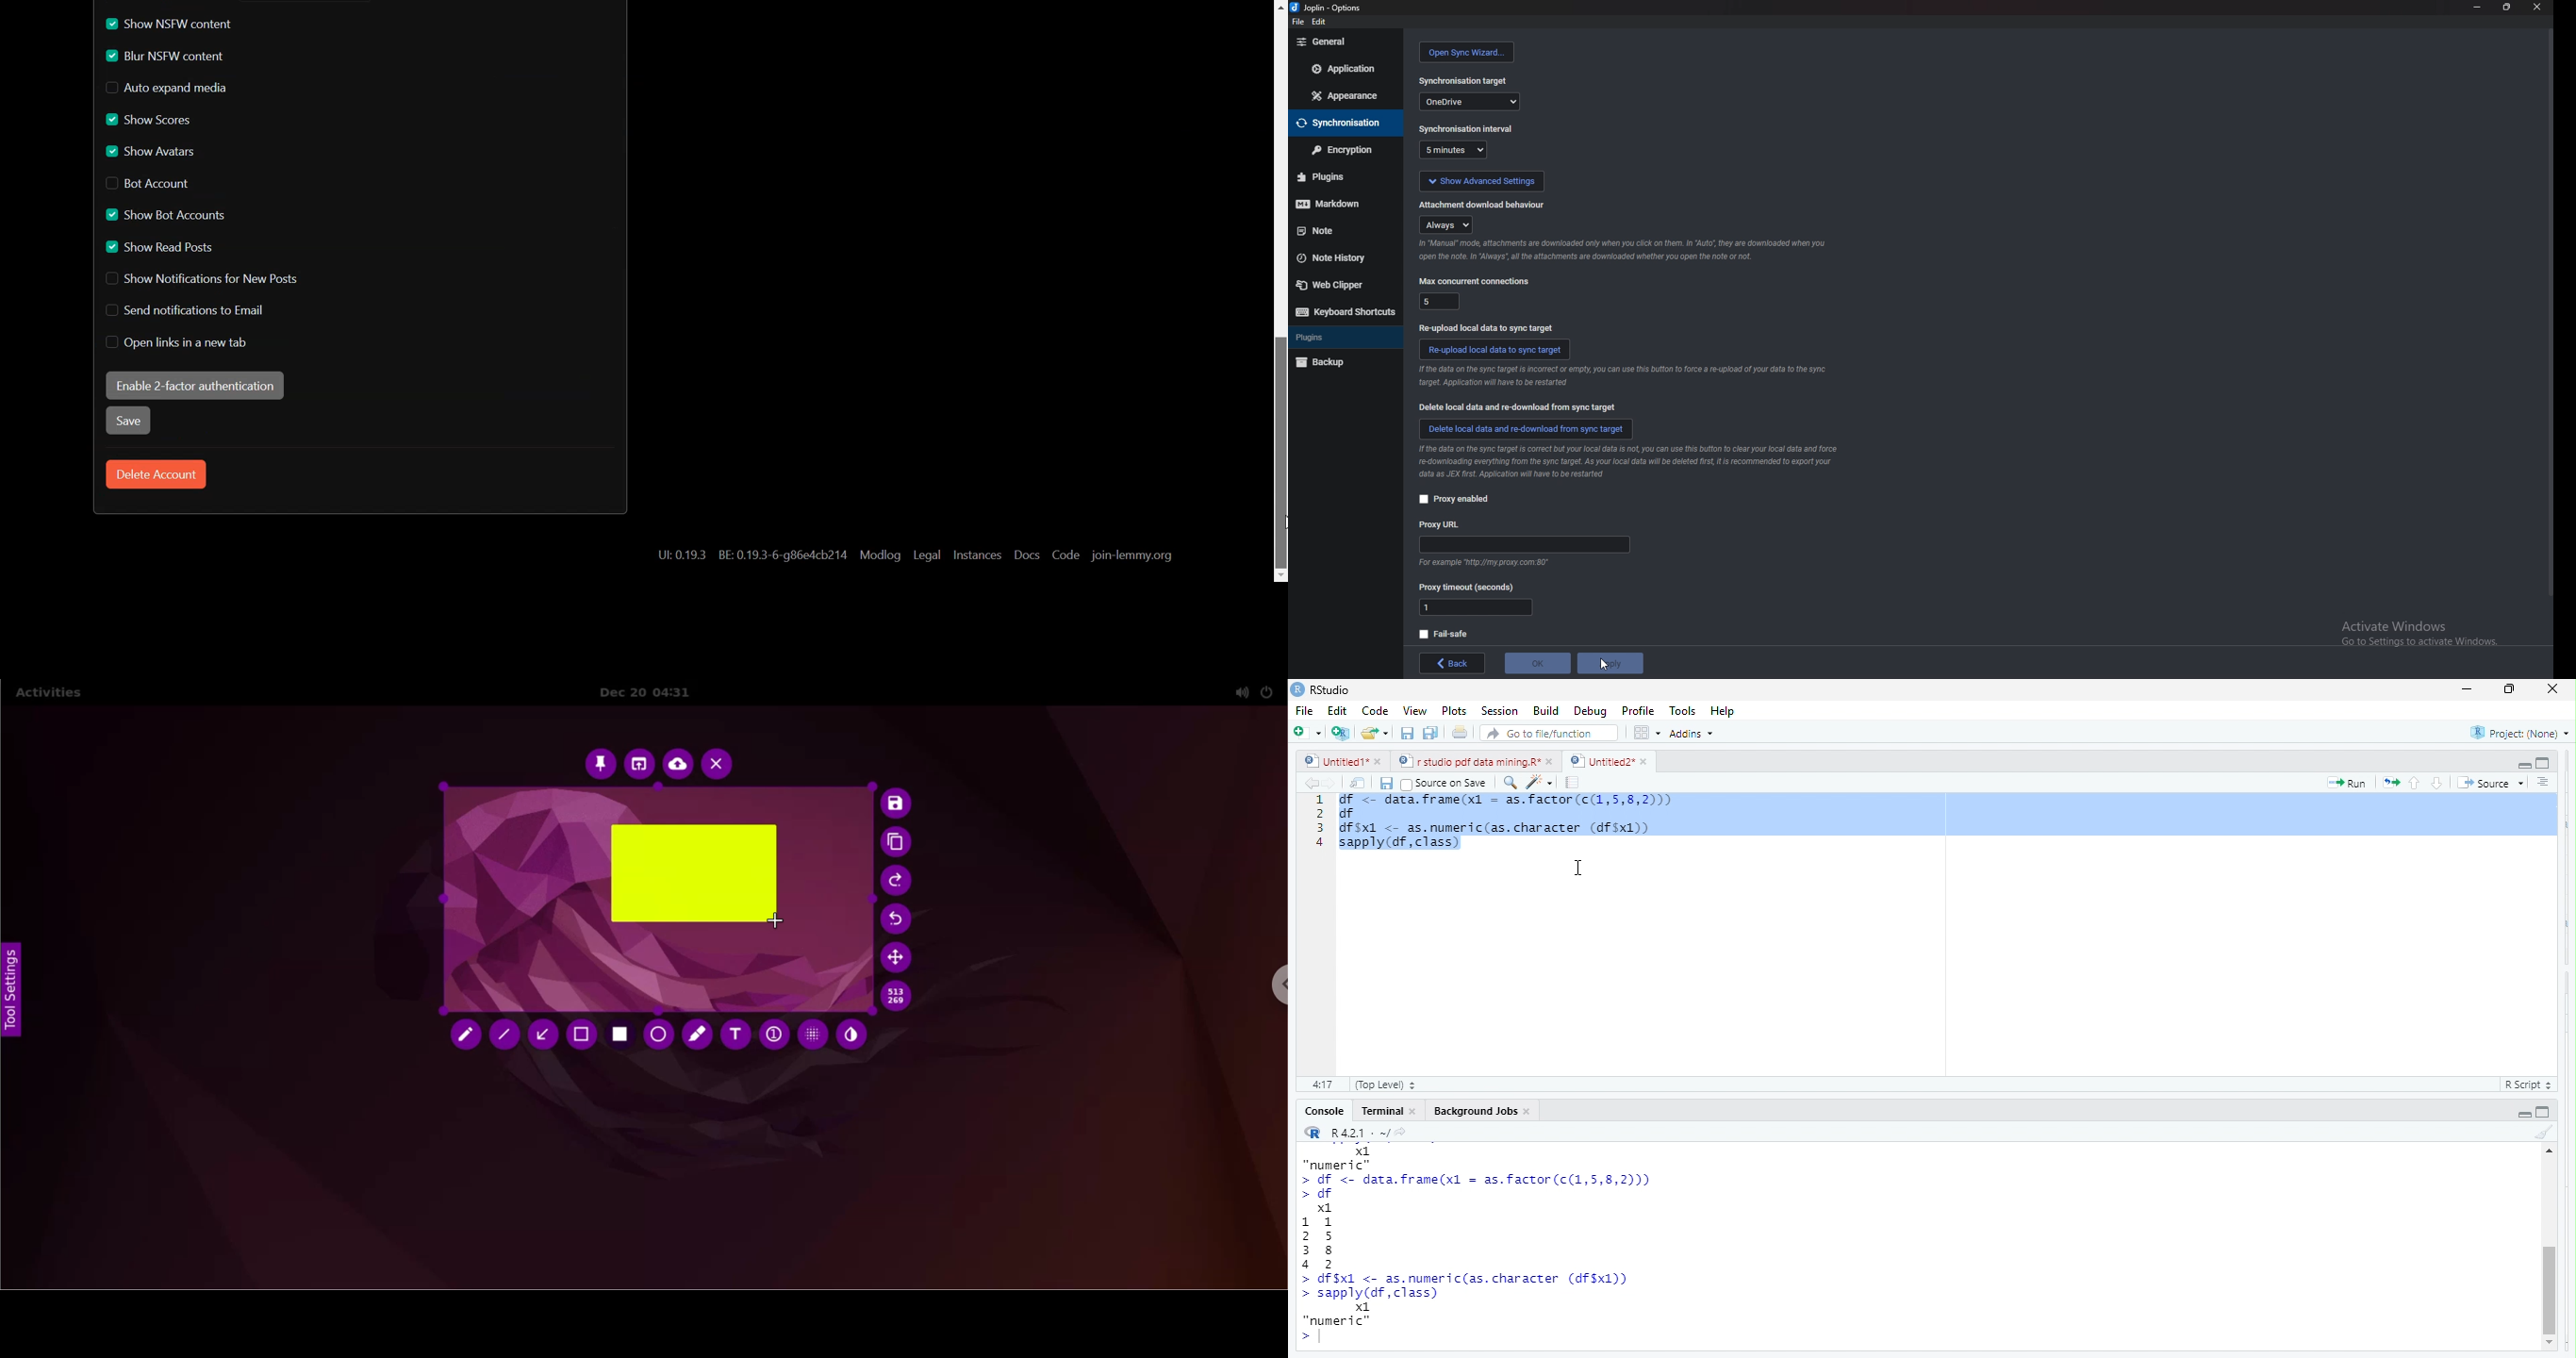 Image resolution: width=2576 pixels, height=1372 pixels. I want to click on one drive, so click(1471, 102).